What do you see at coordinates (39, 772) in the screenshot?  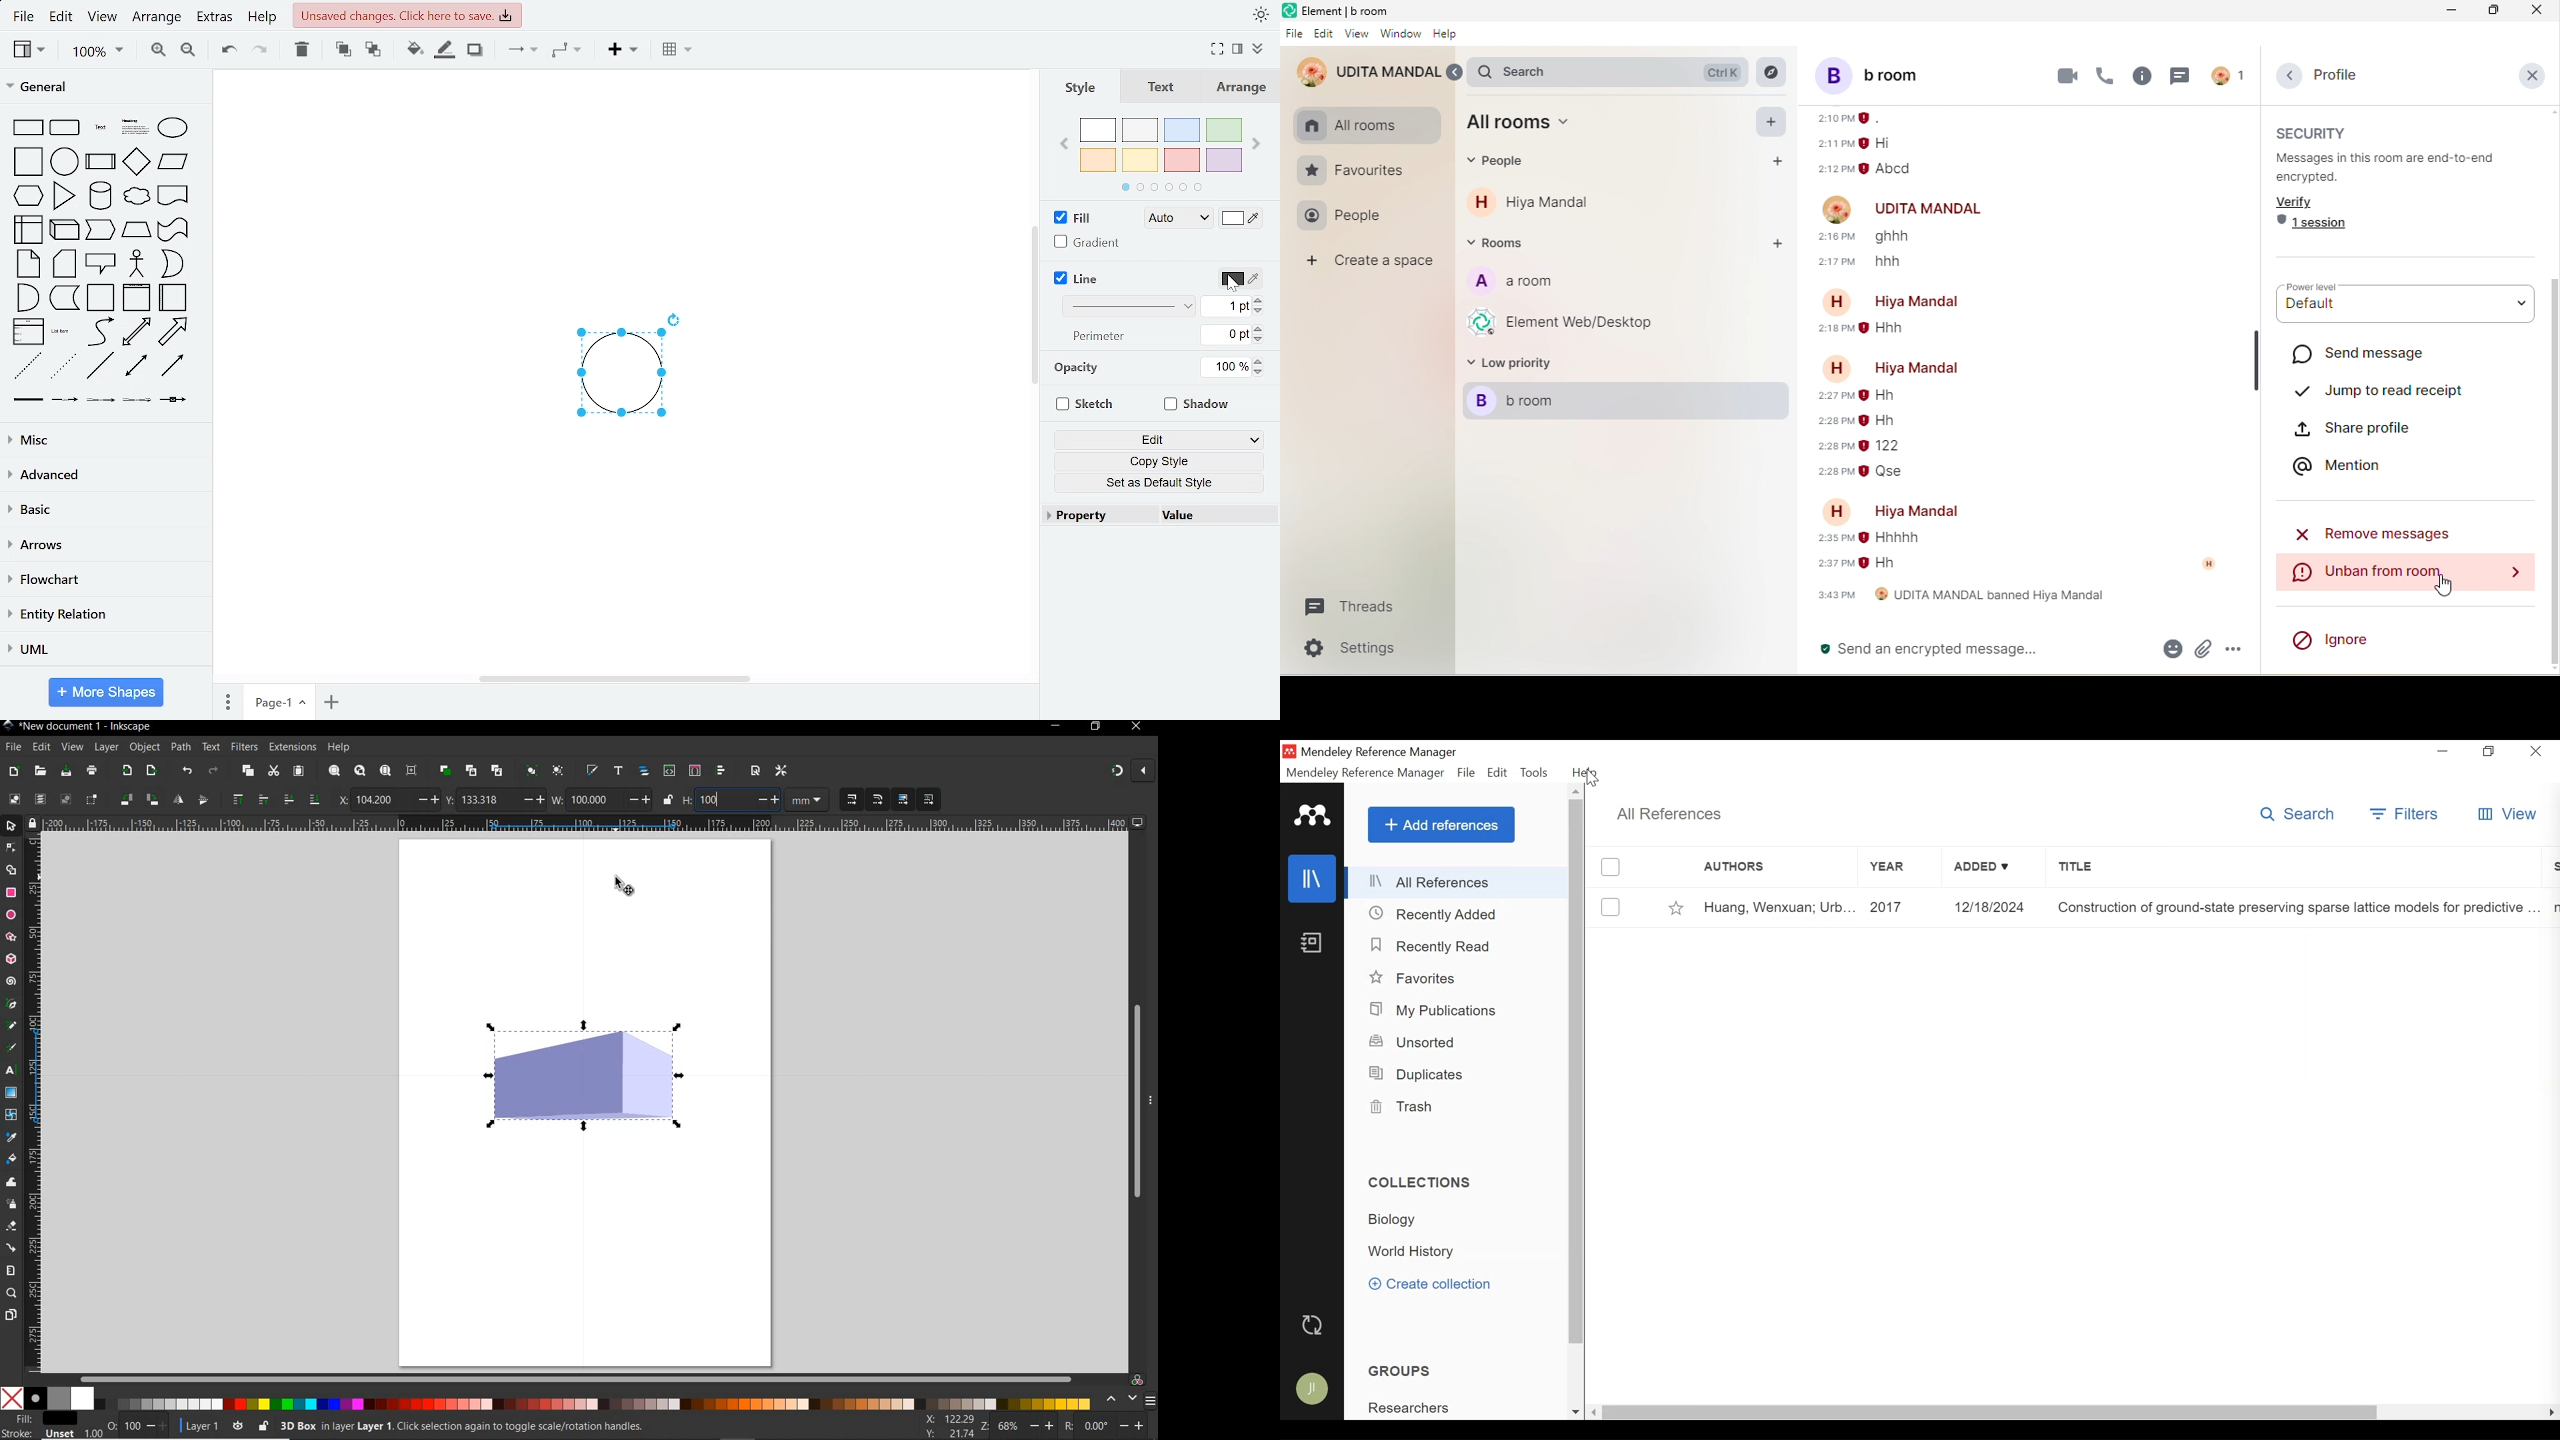 I see `open file dialog` at bounding box center [39, 772].